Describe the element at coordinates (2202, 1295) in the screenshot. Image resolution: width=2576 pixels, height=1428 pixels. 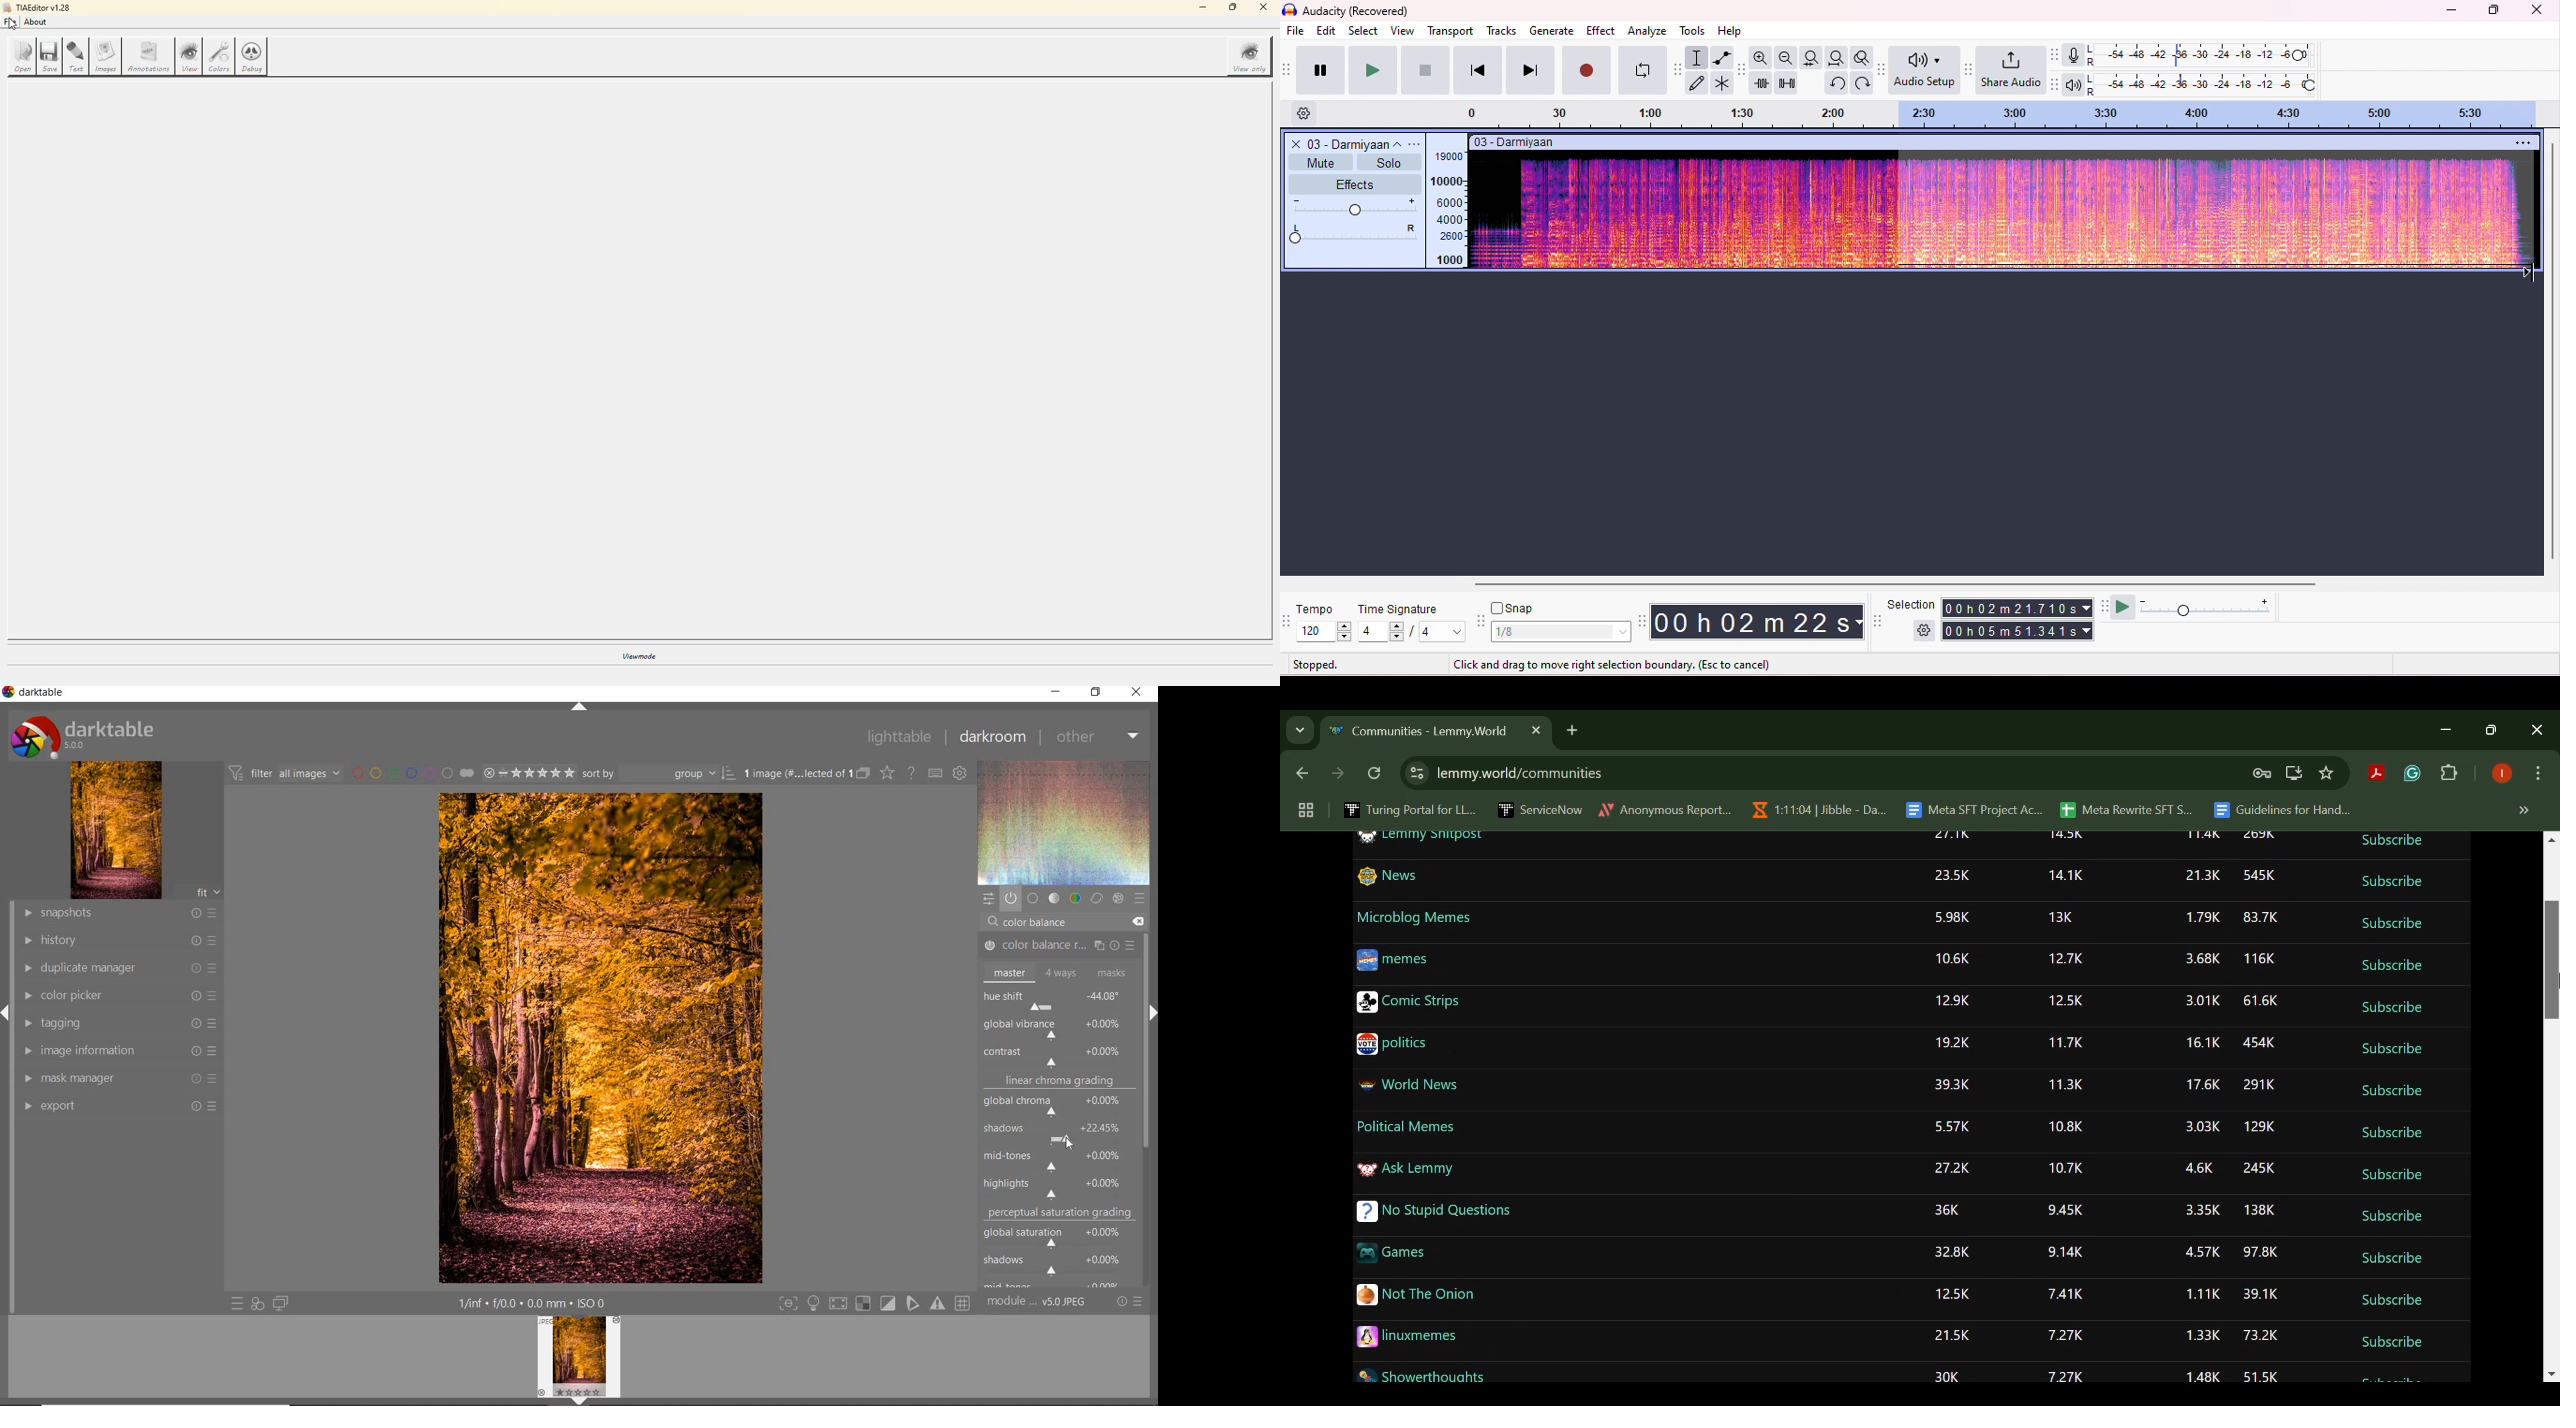
I see `1.11K` at that location.